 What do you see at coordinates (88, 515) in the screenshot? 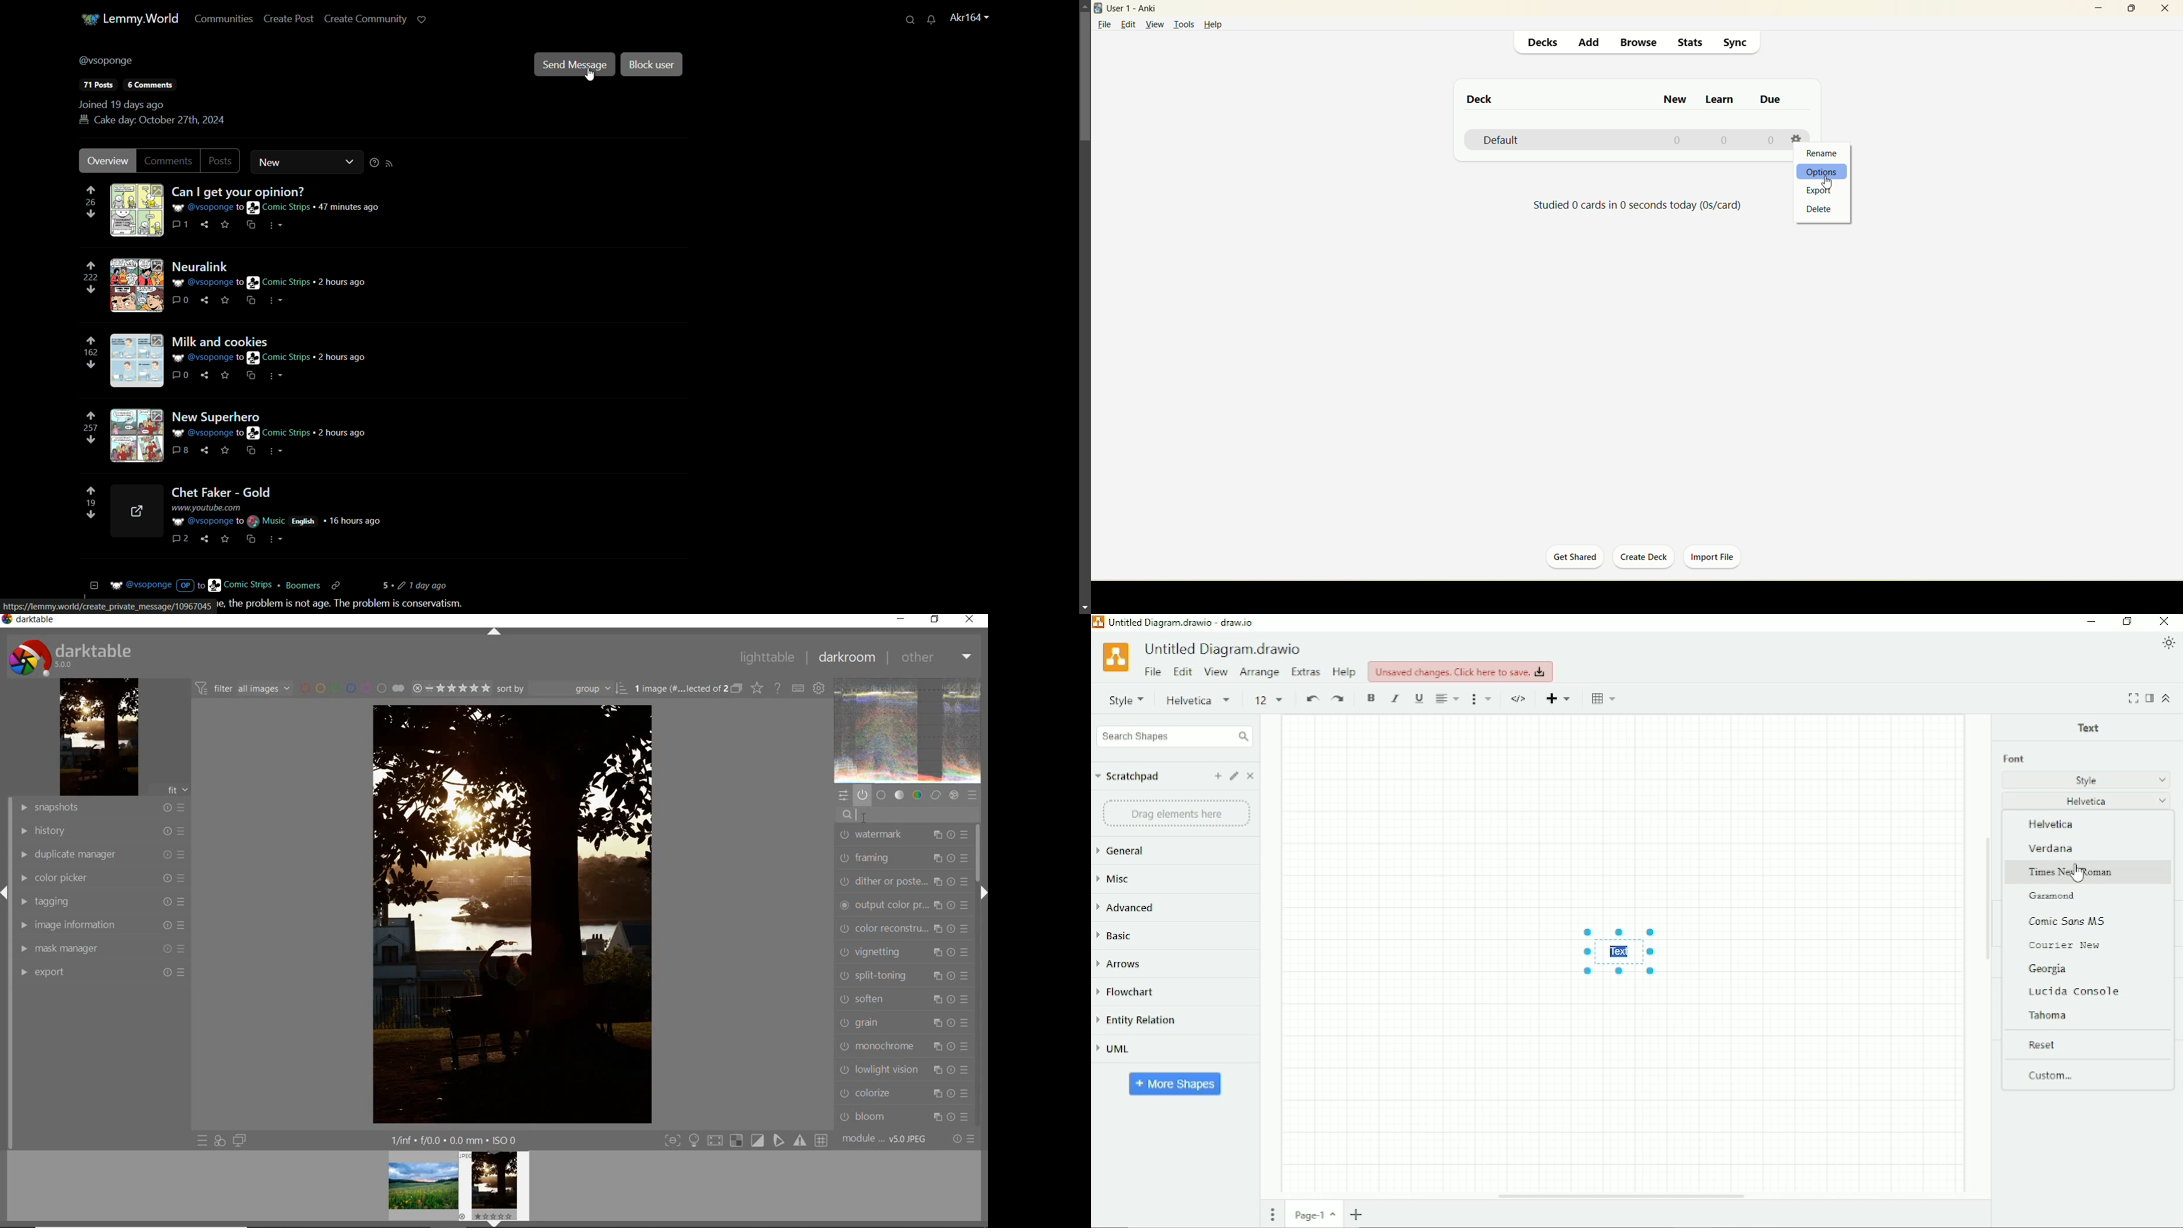
I see `downvote` at bounding box center [88, 515].